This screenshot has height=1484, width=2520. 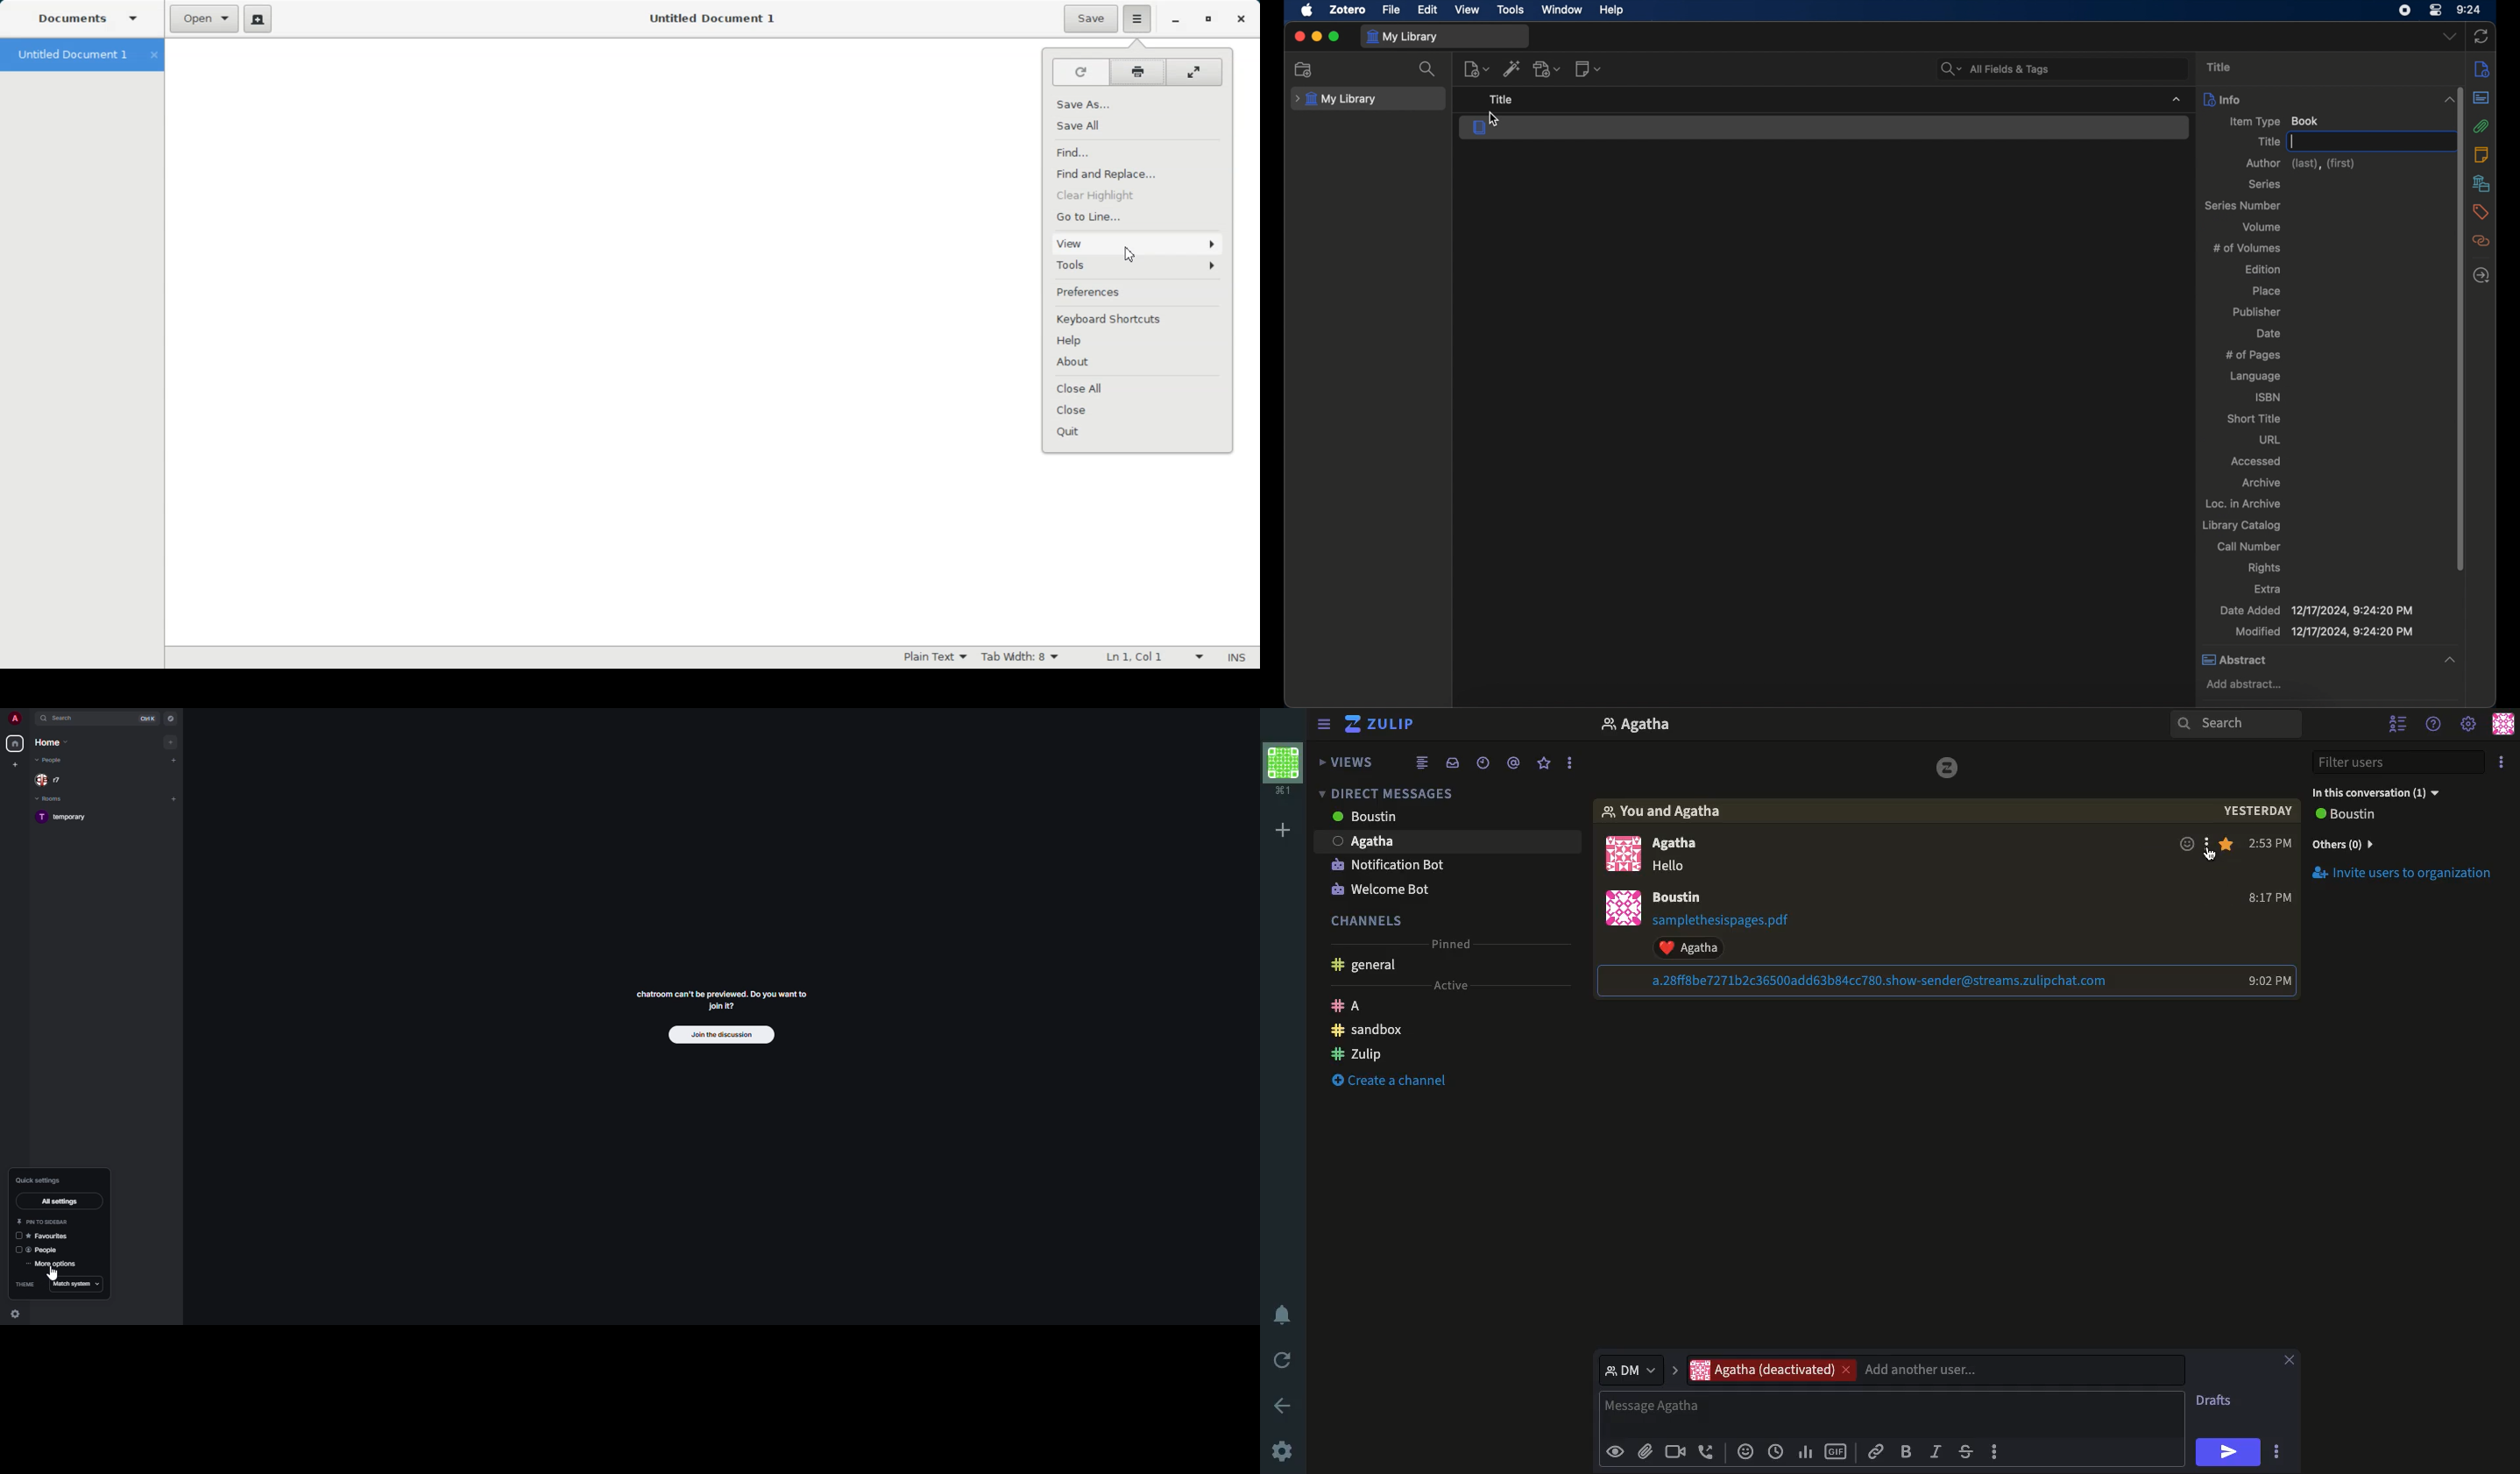 What do you see at coordinates (2221, 99) in the screenshot?
I see `info` at bounding box center [2221, 99].